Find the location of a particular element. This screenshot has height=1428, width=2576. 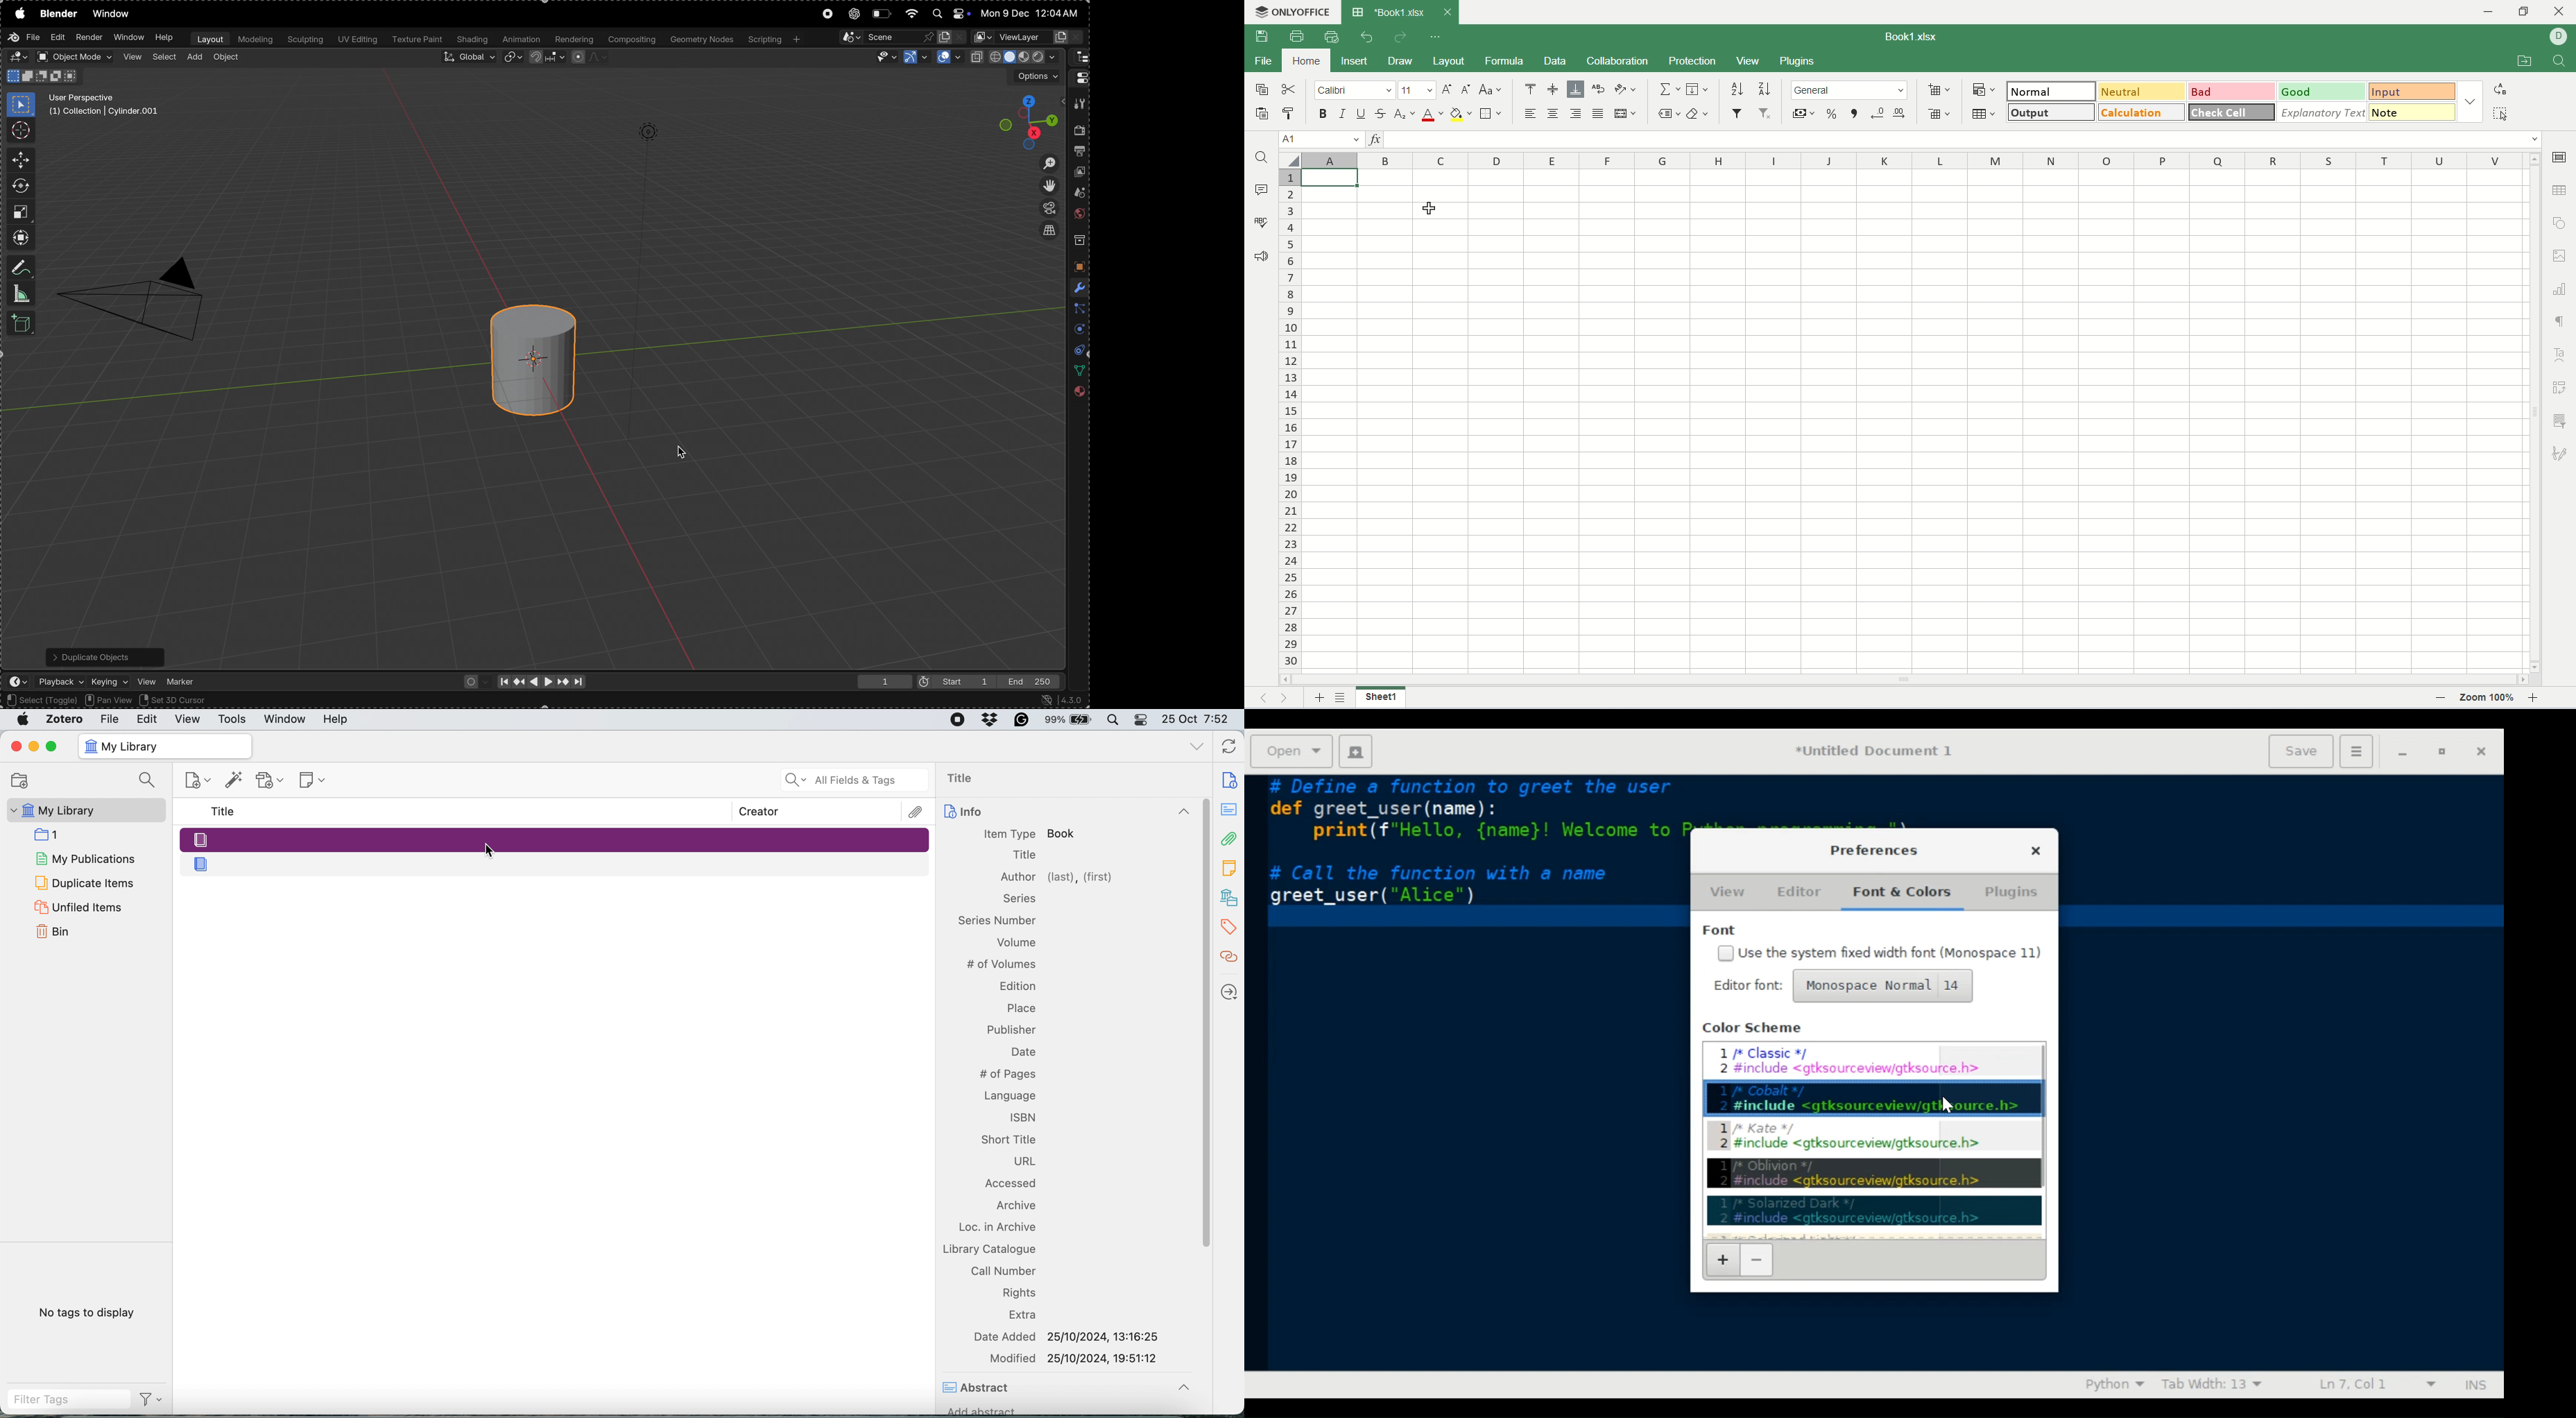

 is located at coordinates (1018, 898).